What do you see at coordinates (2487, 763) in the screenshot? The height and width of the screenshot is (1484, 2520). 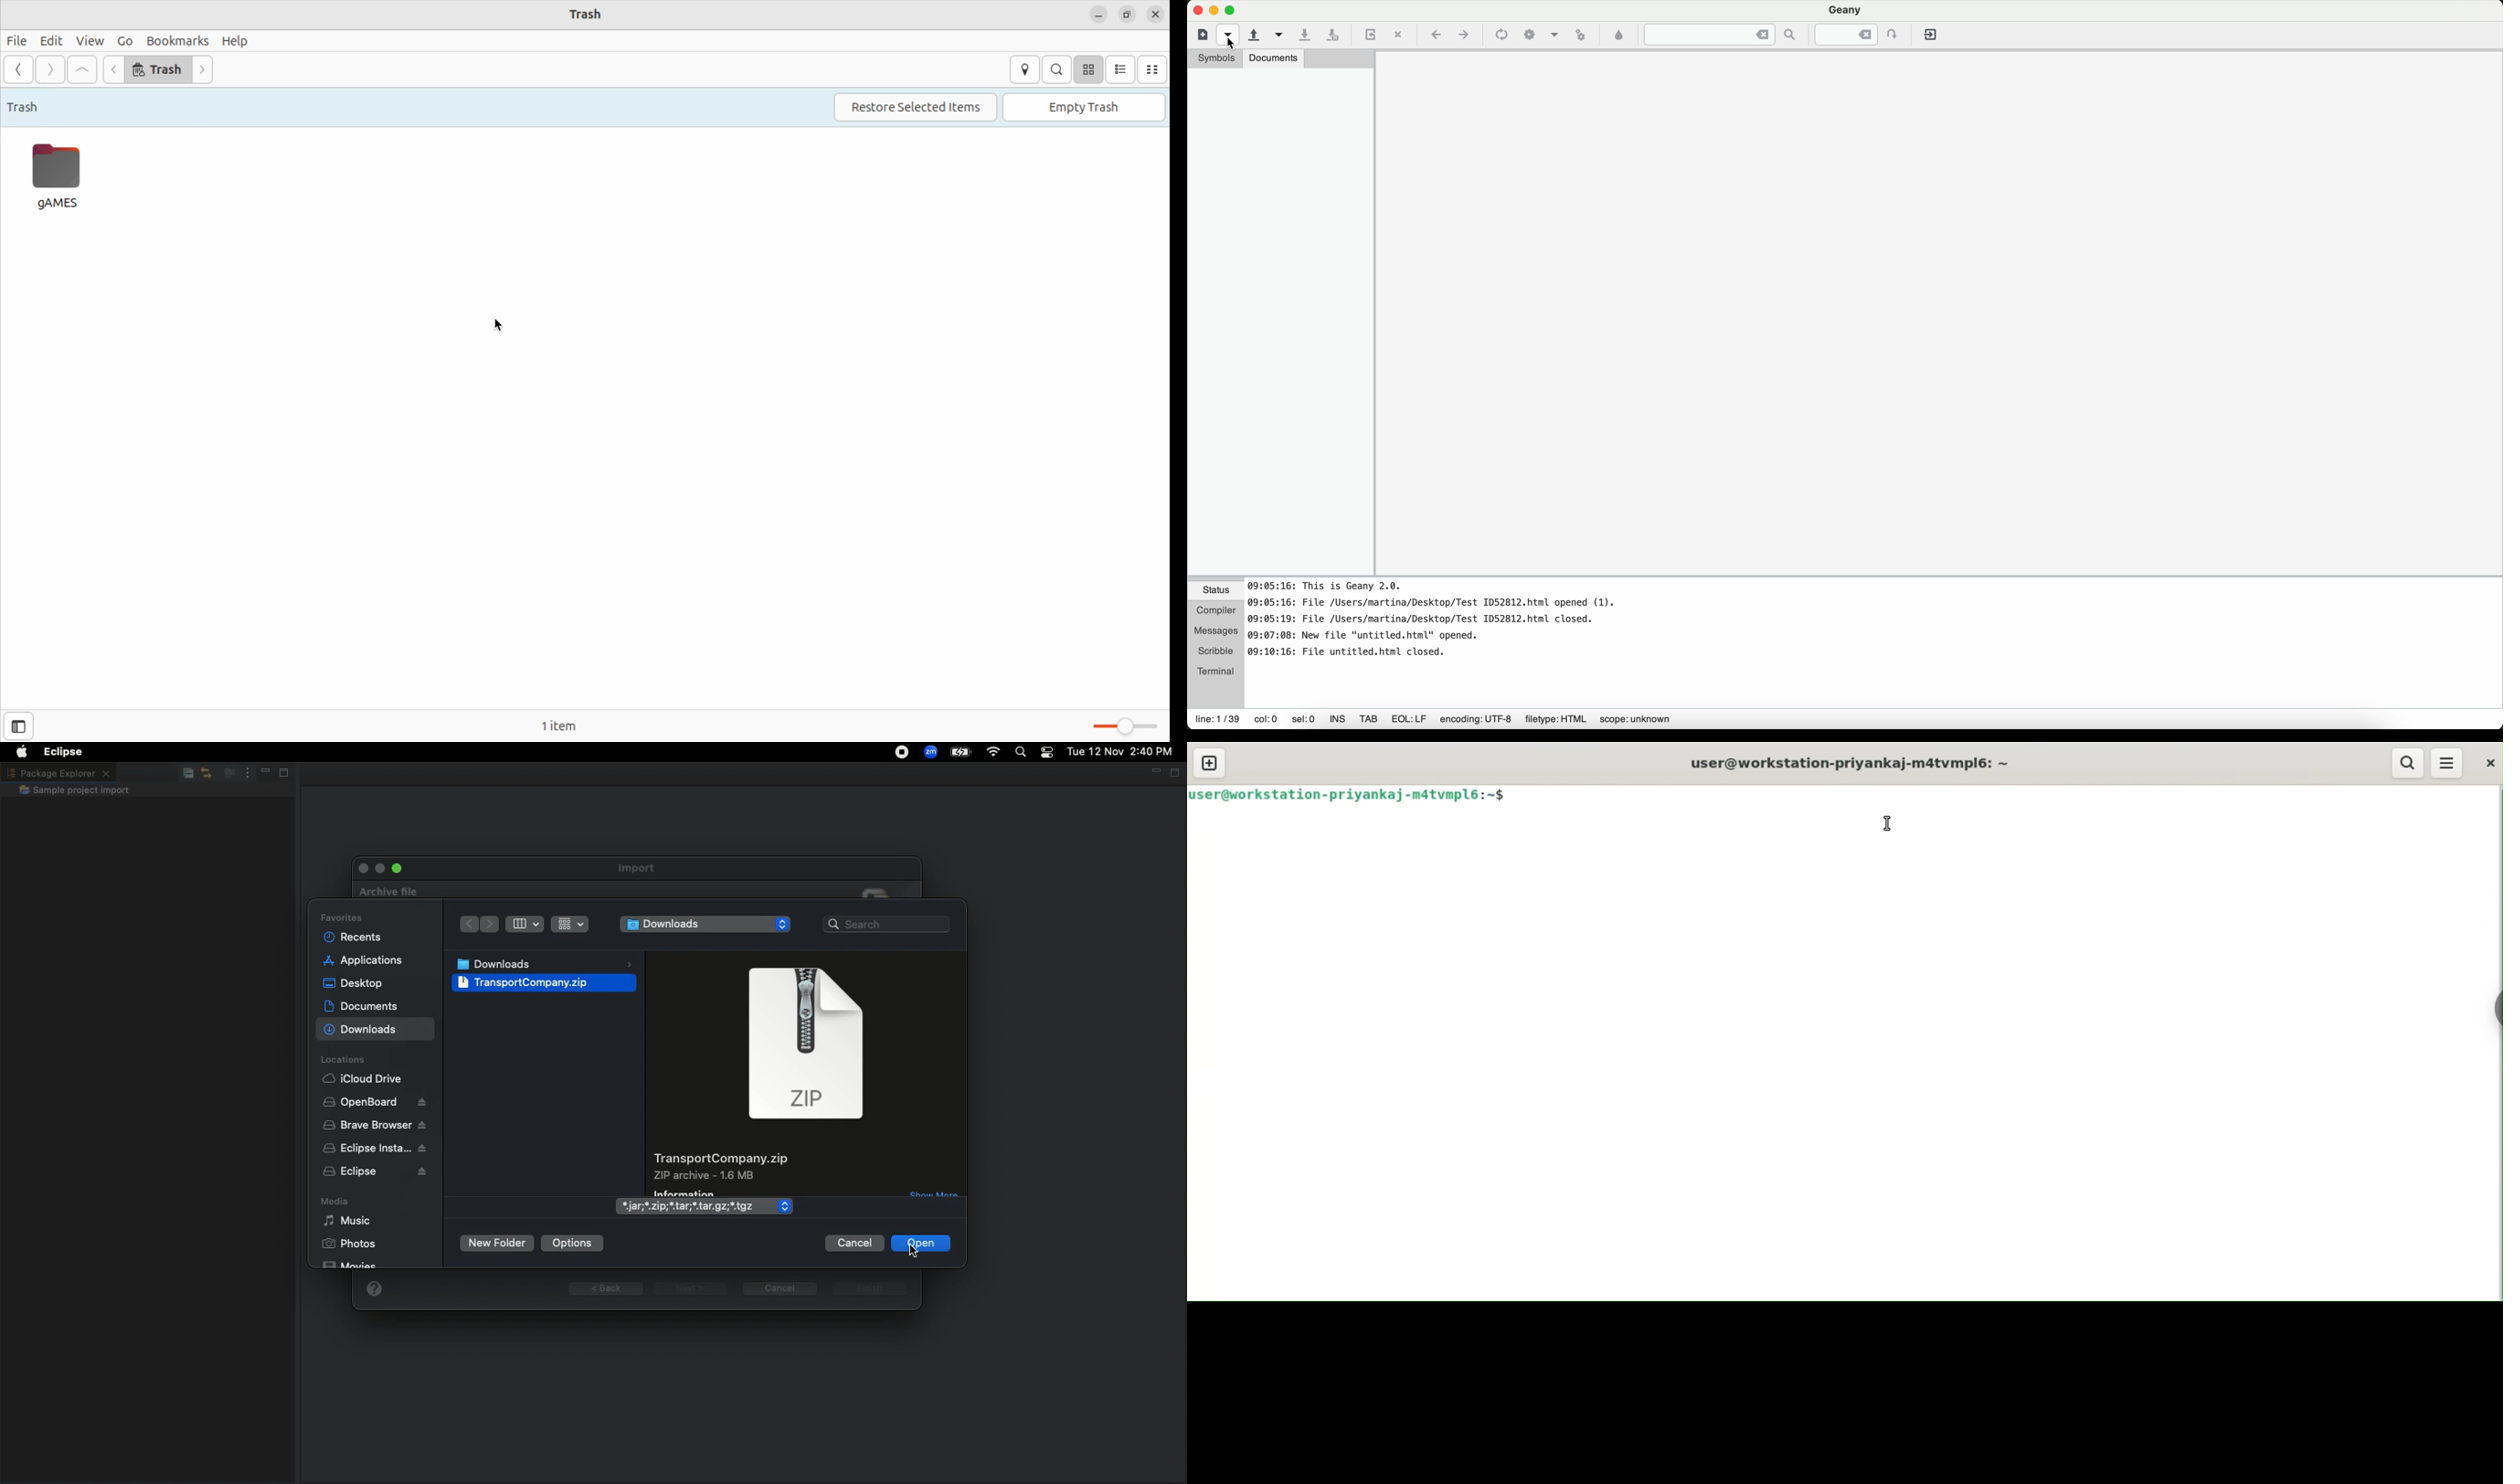 I see `close` at bounding box center [2487, 763].